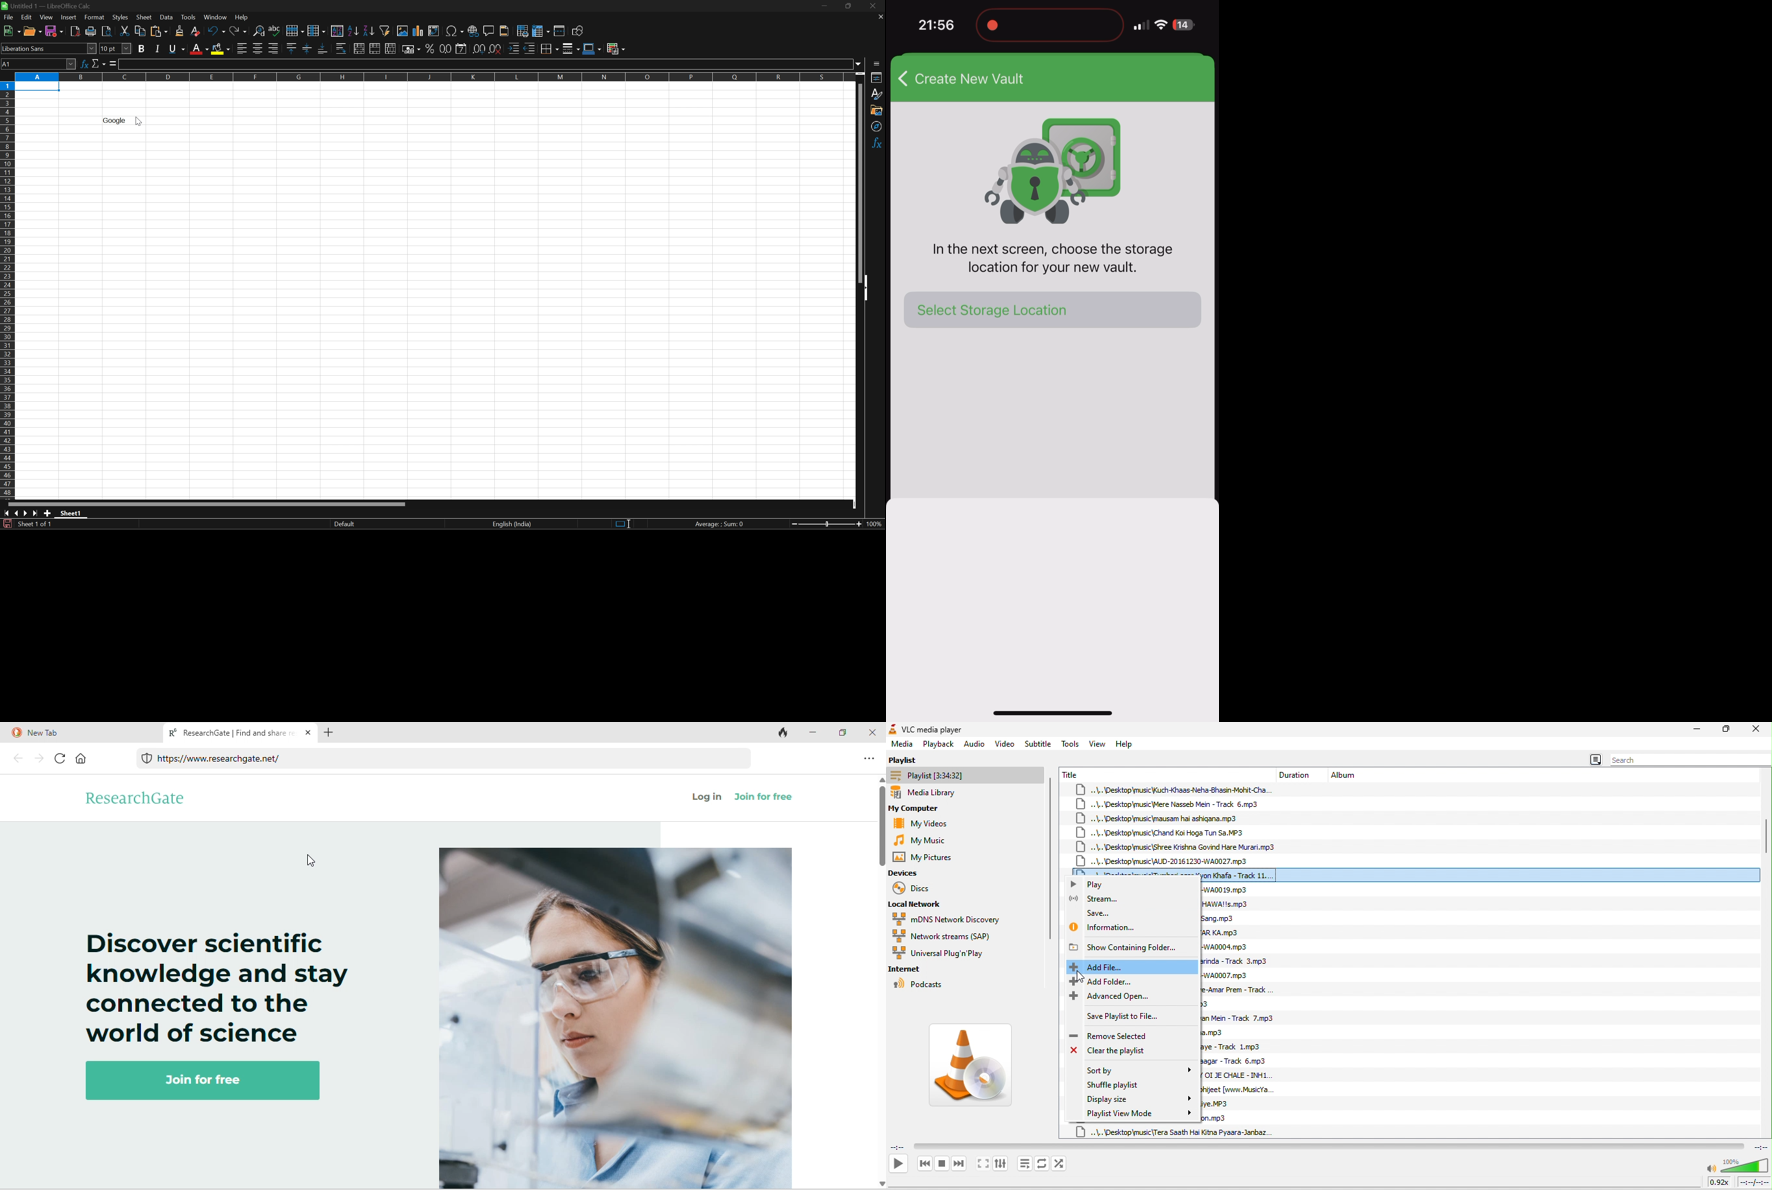 This screenshot has height=1204, width=1792. I want to click on menu, so click(1594, 760).